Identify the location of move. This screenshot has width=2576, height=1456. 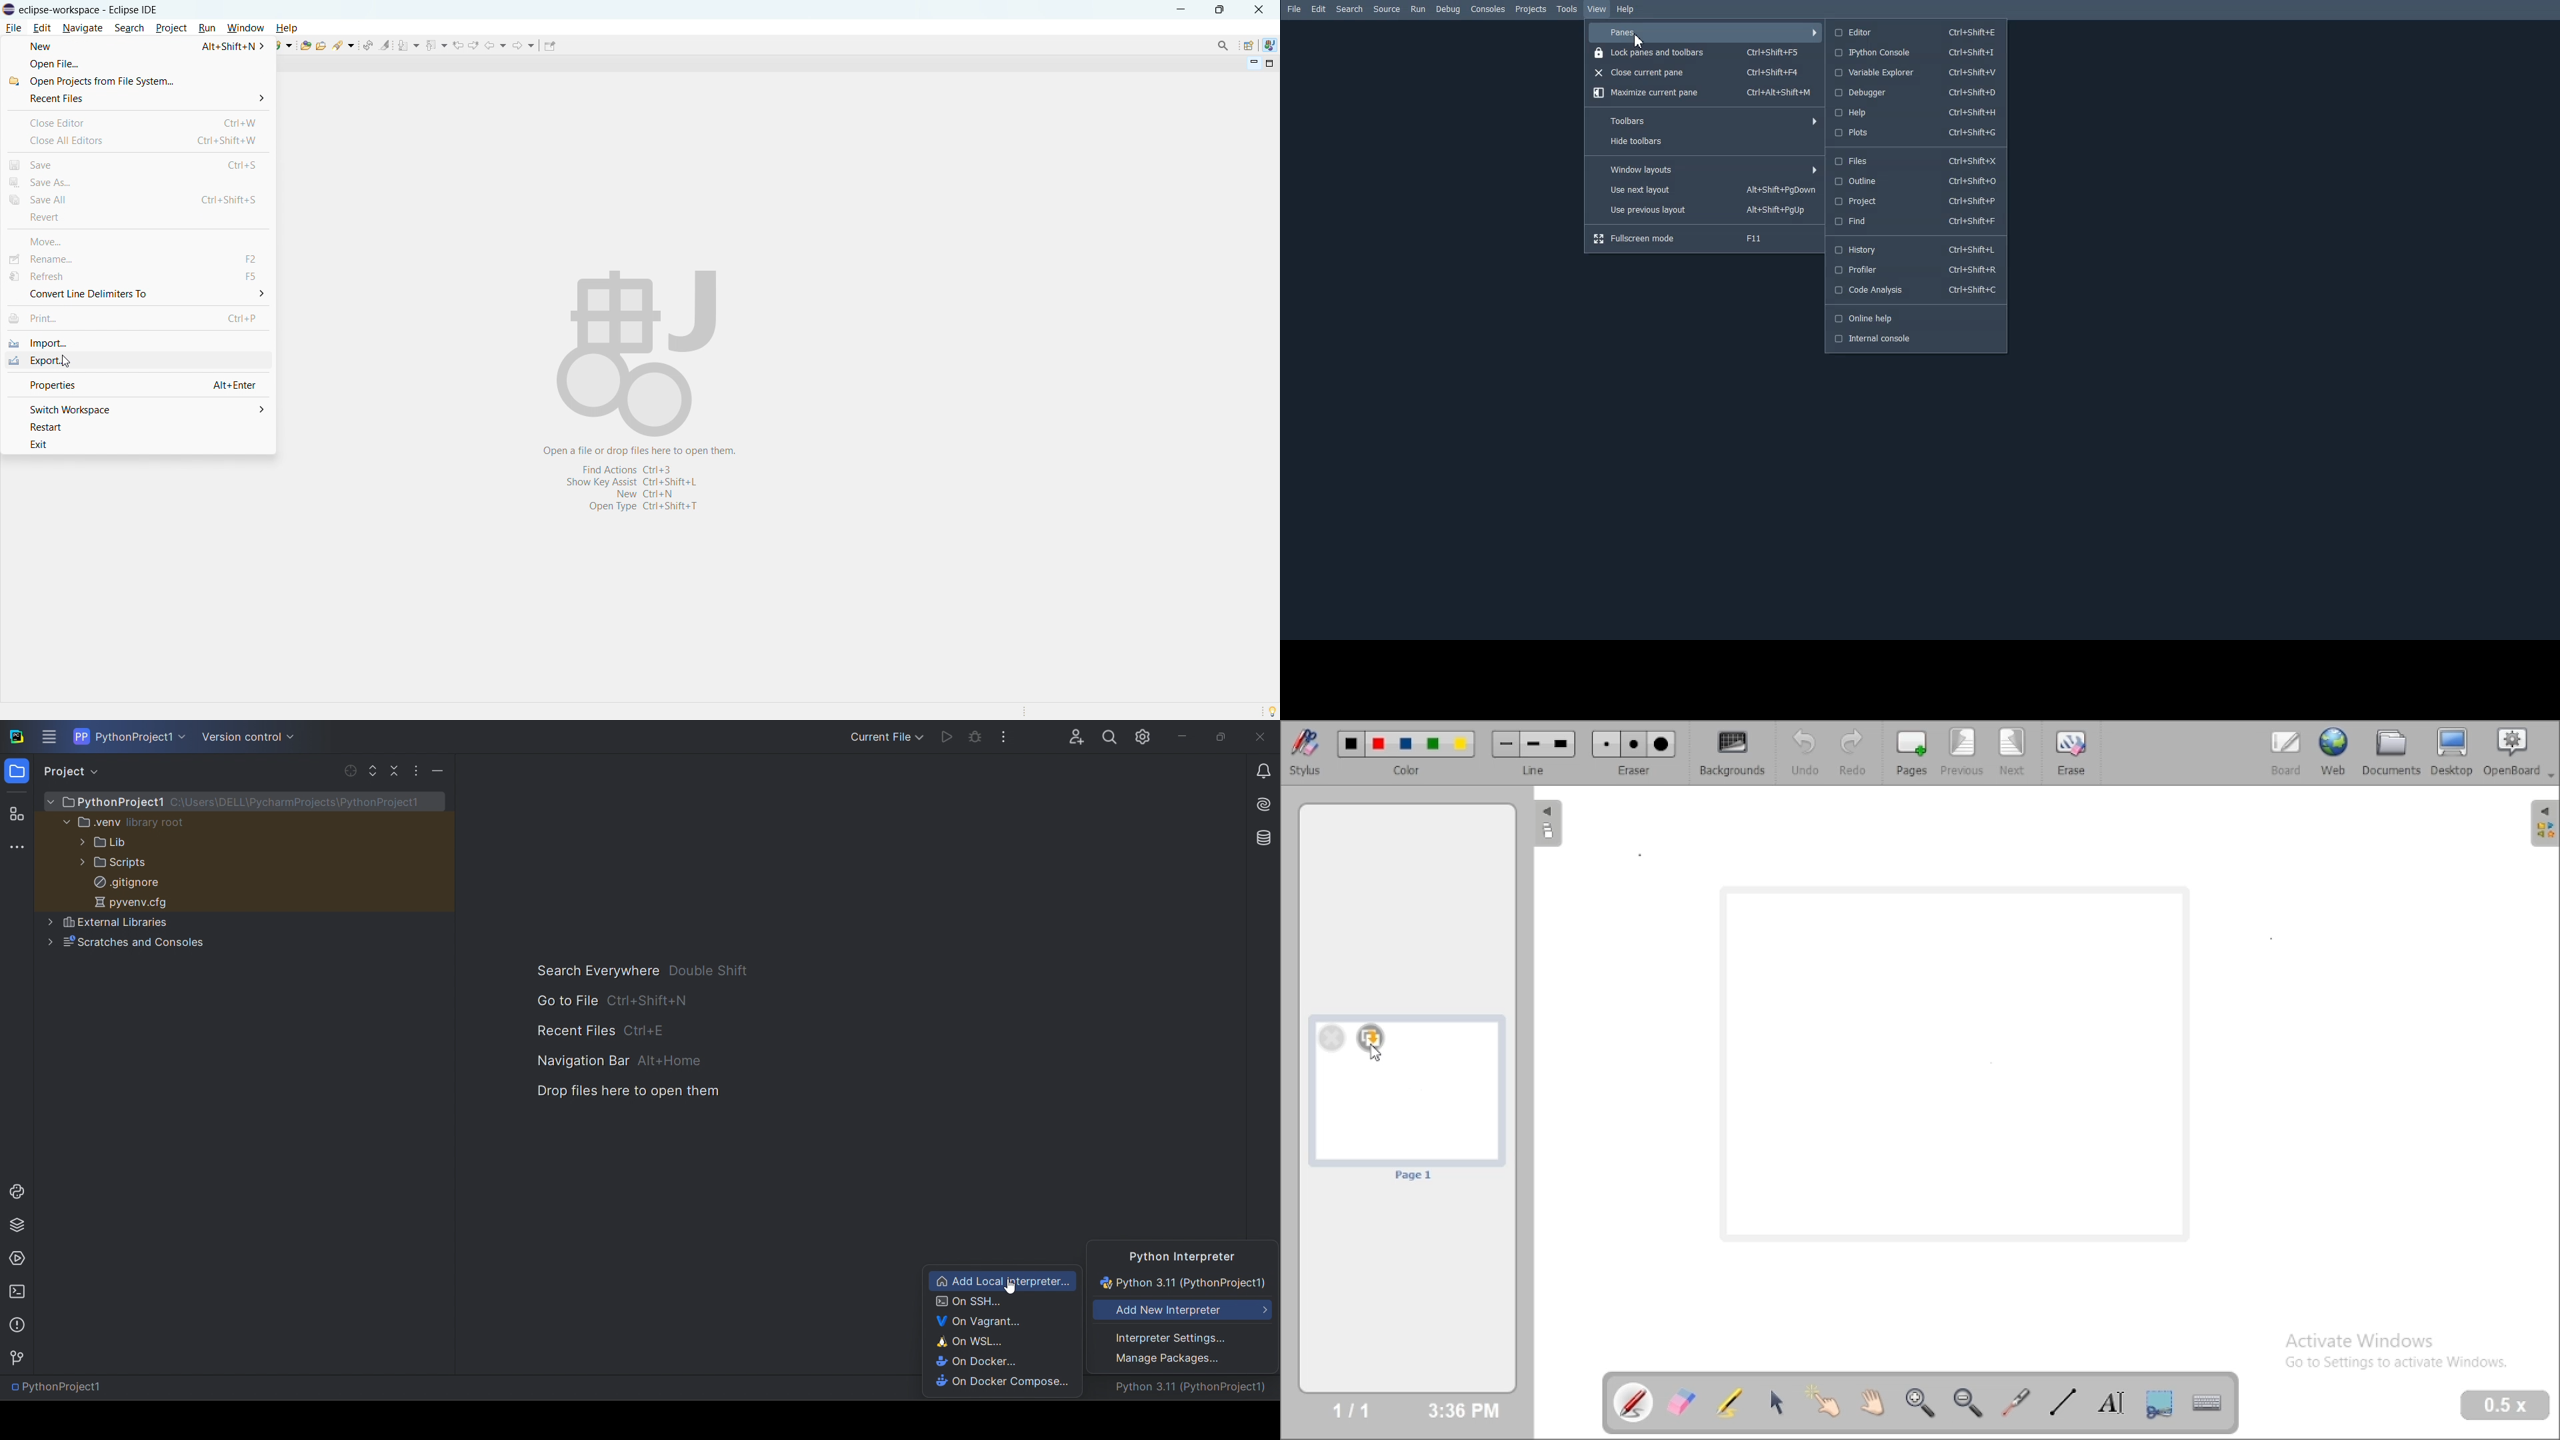
(139, 240).